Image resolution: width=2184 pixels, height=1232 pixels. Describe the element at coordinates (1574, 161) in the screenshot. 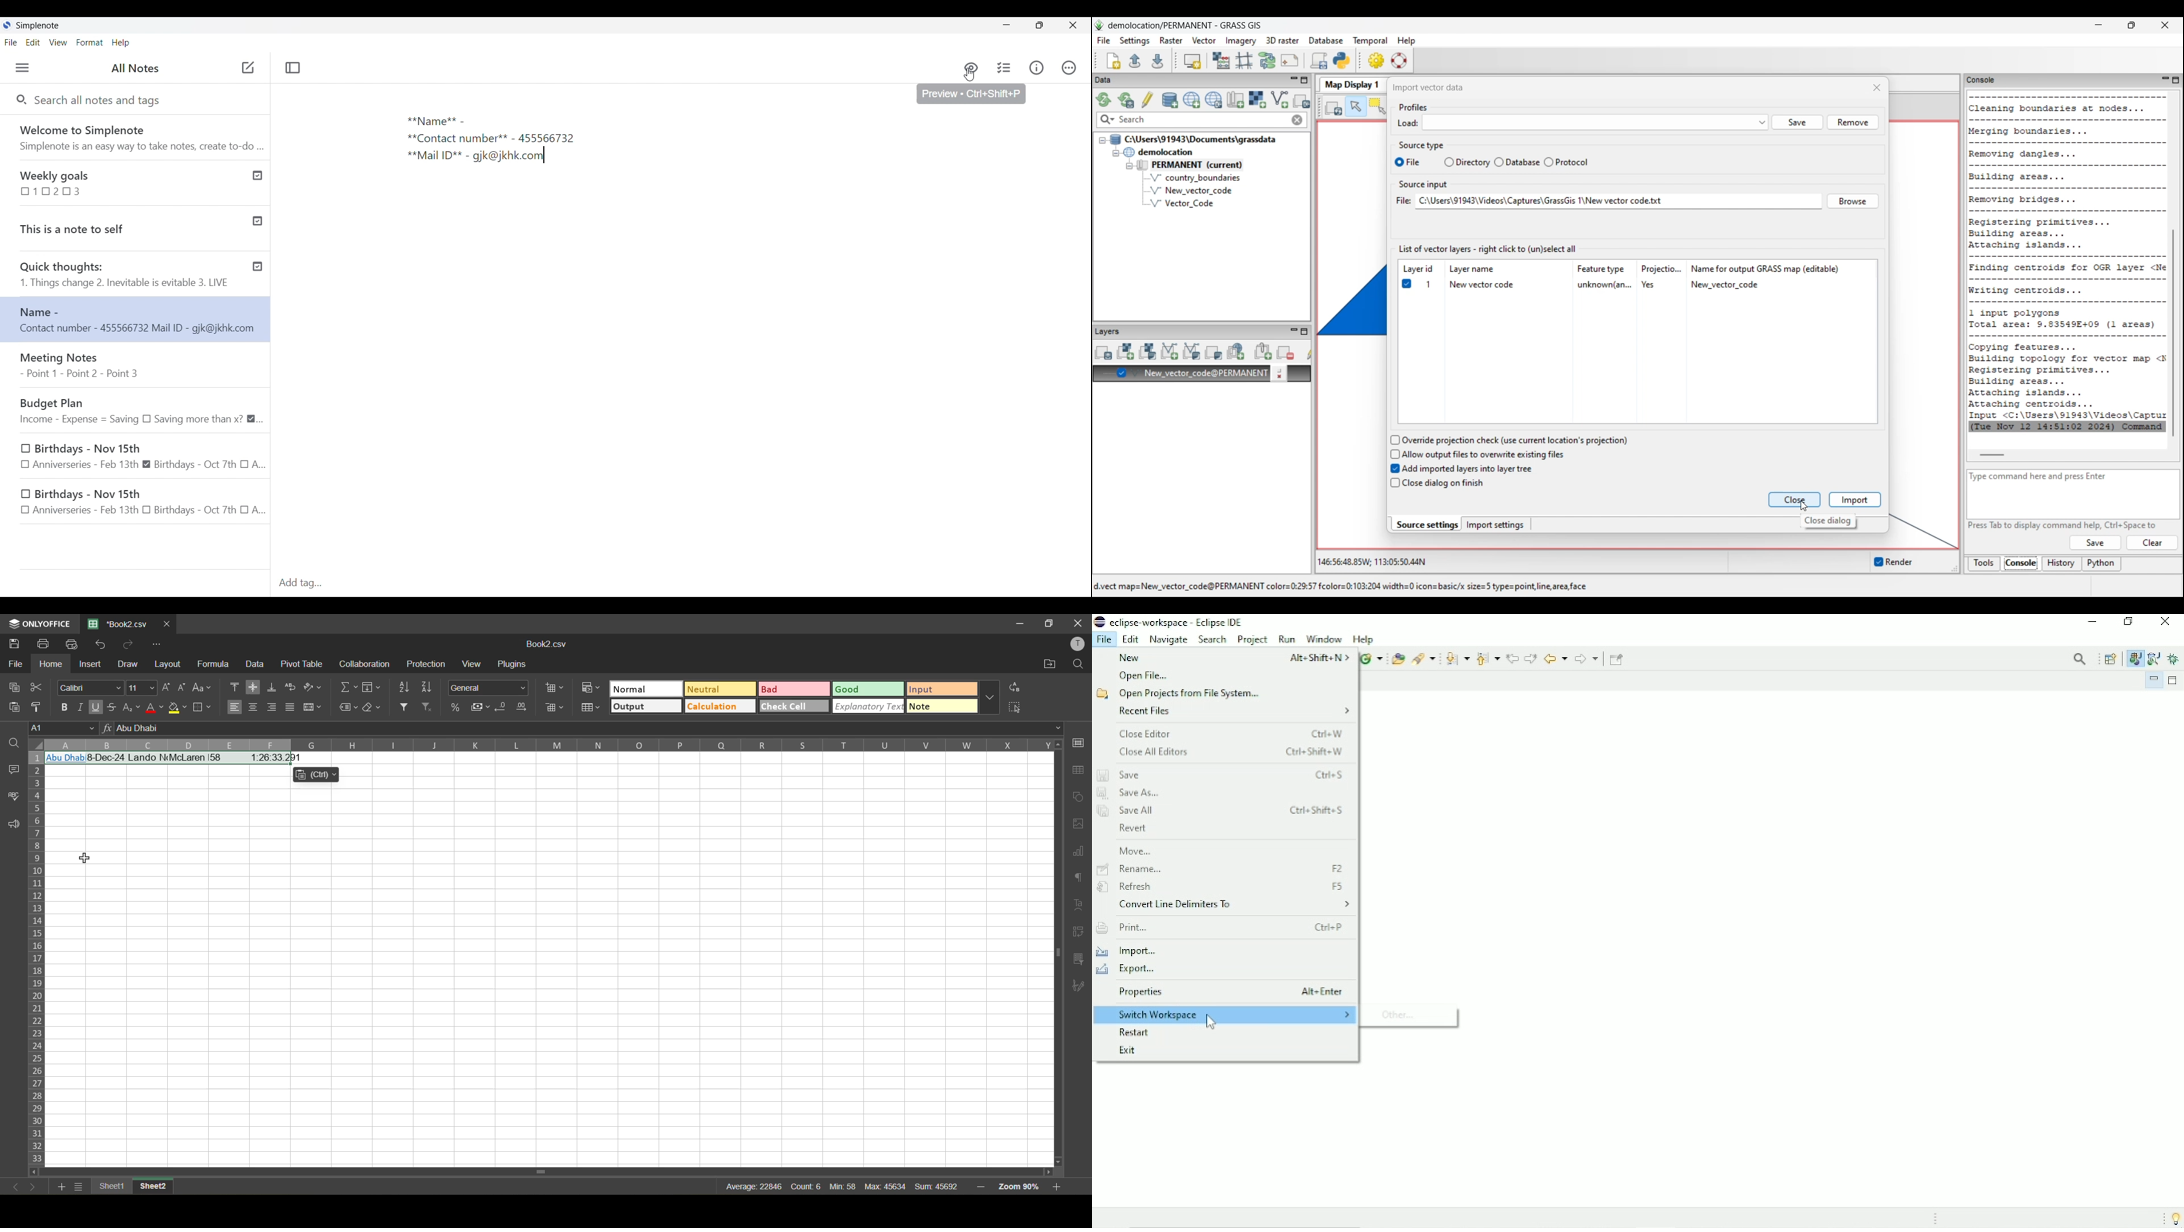

I see `Protocol` at that location.